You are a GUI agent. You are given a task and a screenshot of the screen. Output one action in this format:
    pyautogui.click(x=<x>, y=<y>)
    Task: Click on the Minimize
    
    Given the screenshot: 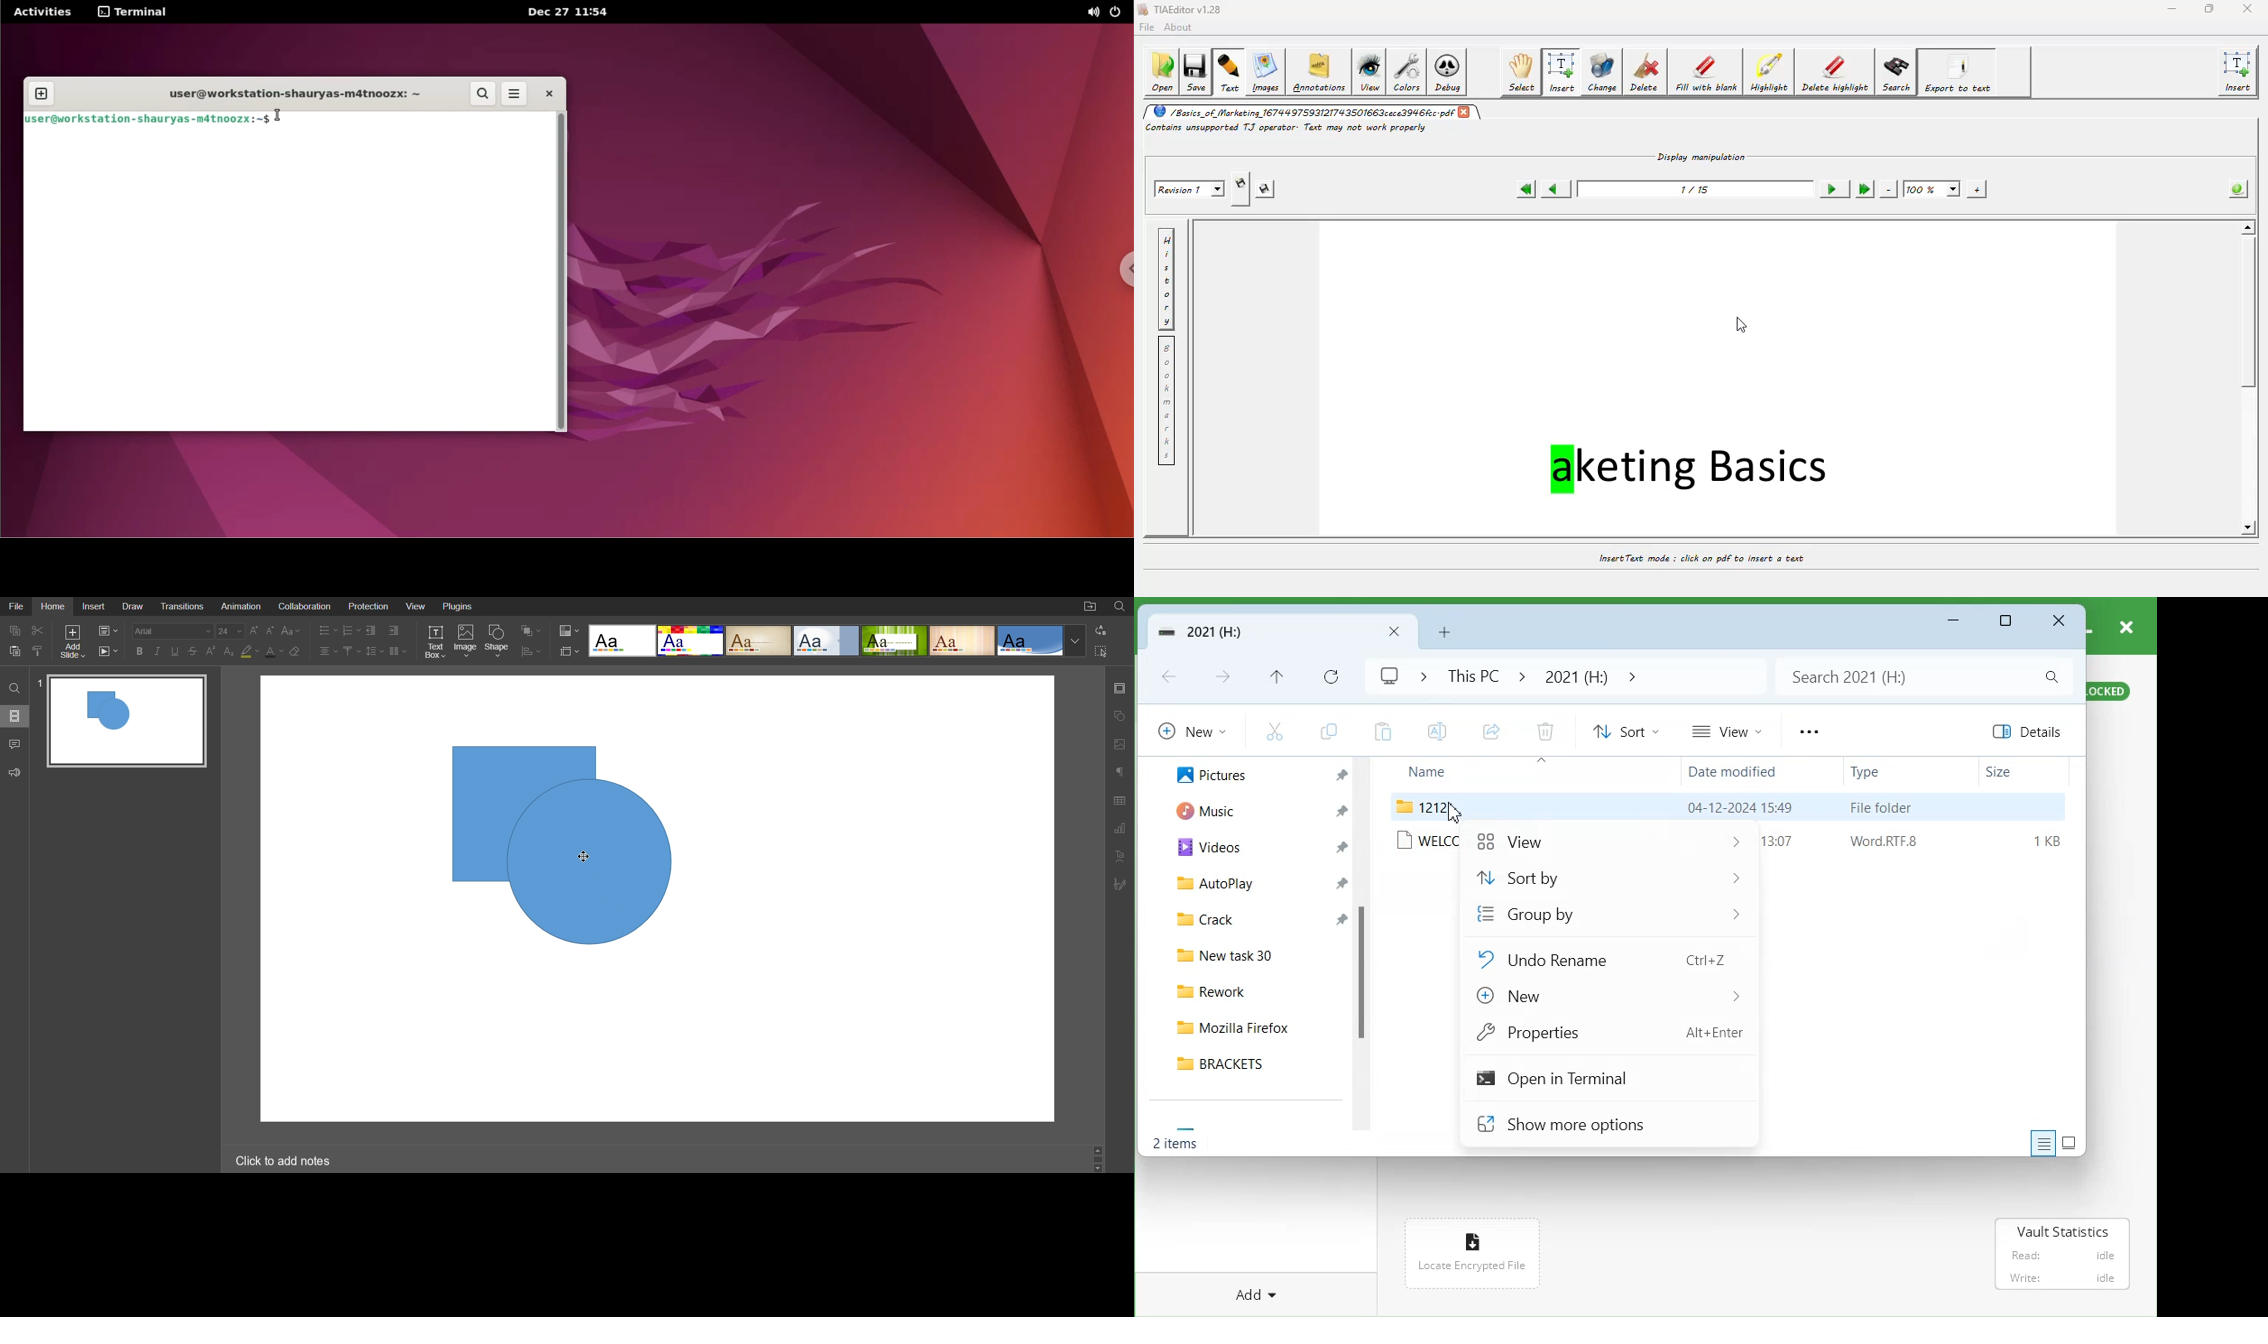 What is the action you would take?
    pyautogui.click(x=1954, y=621)
    